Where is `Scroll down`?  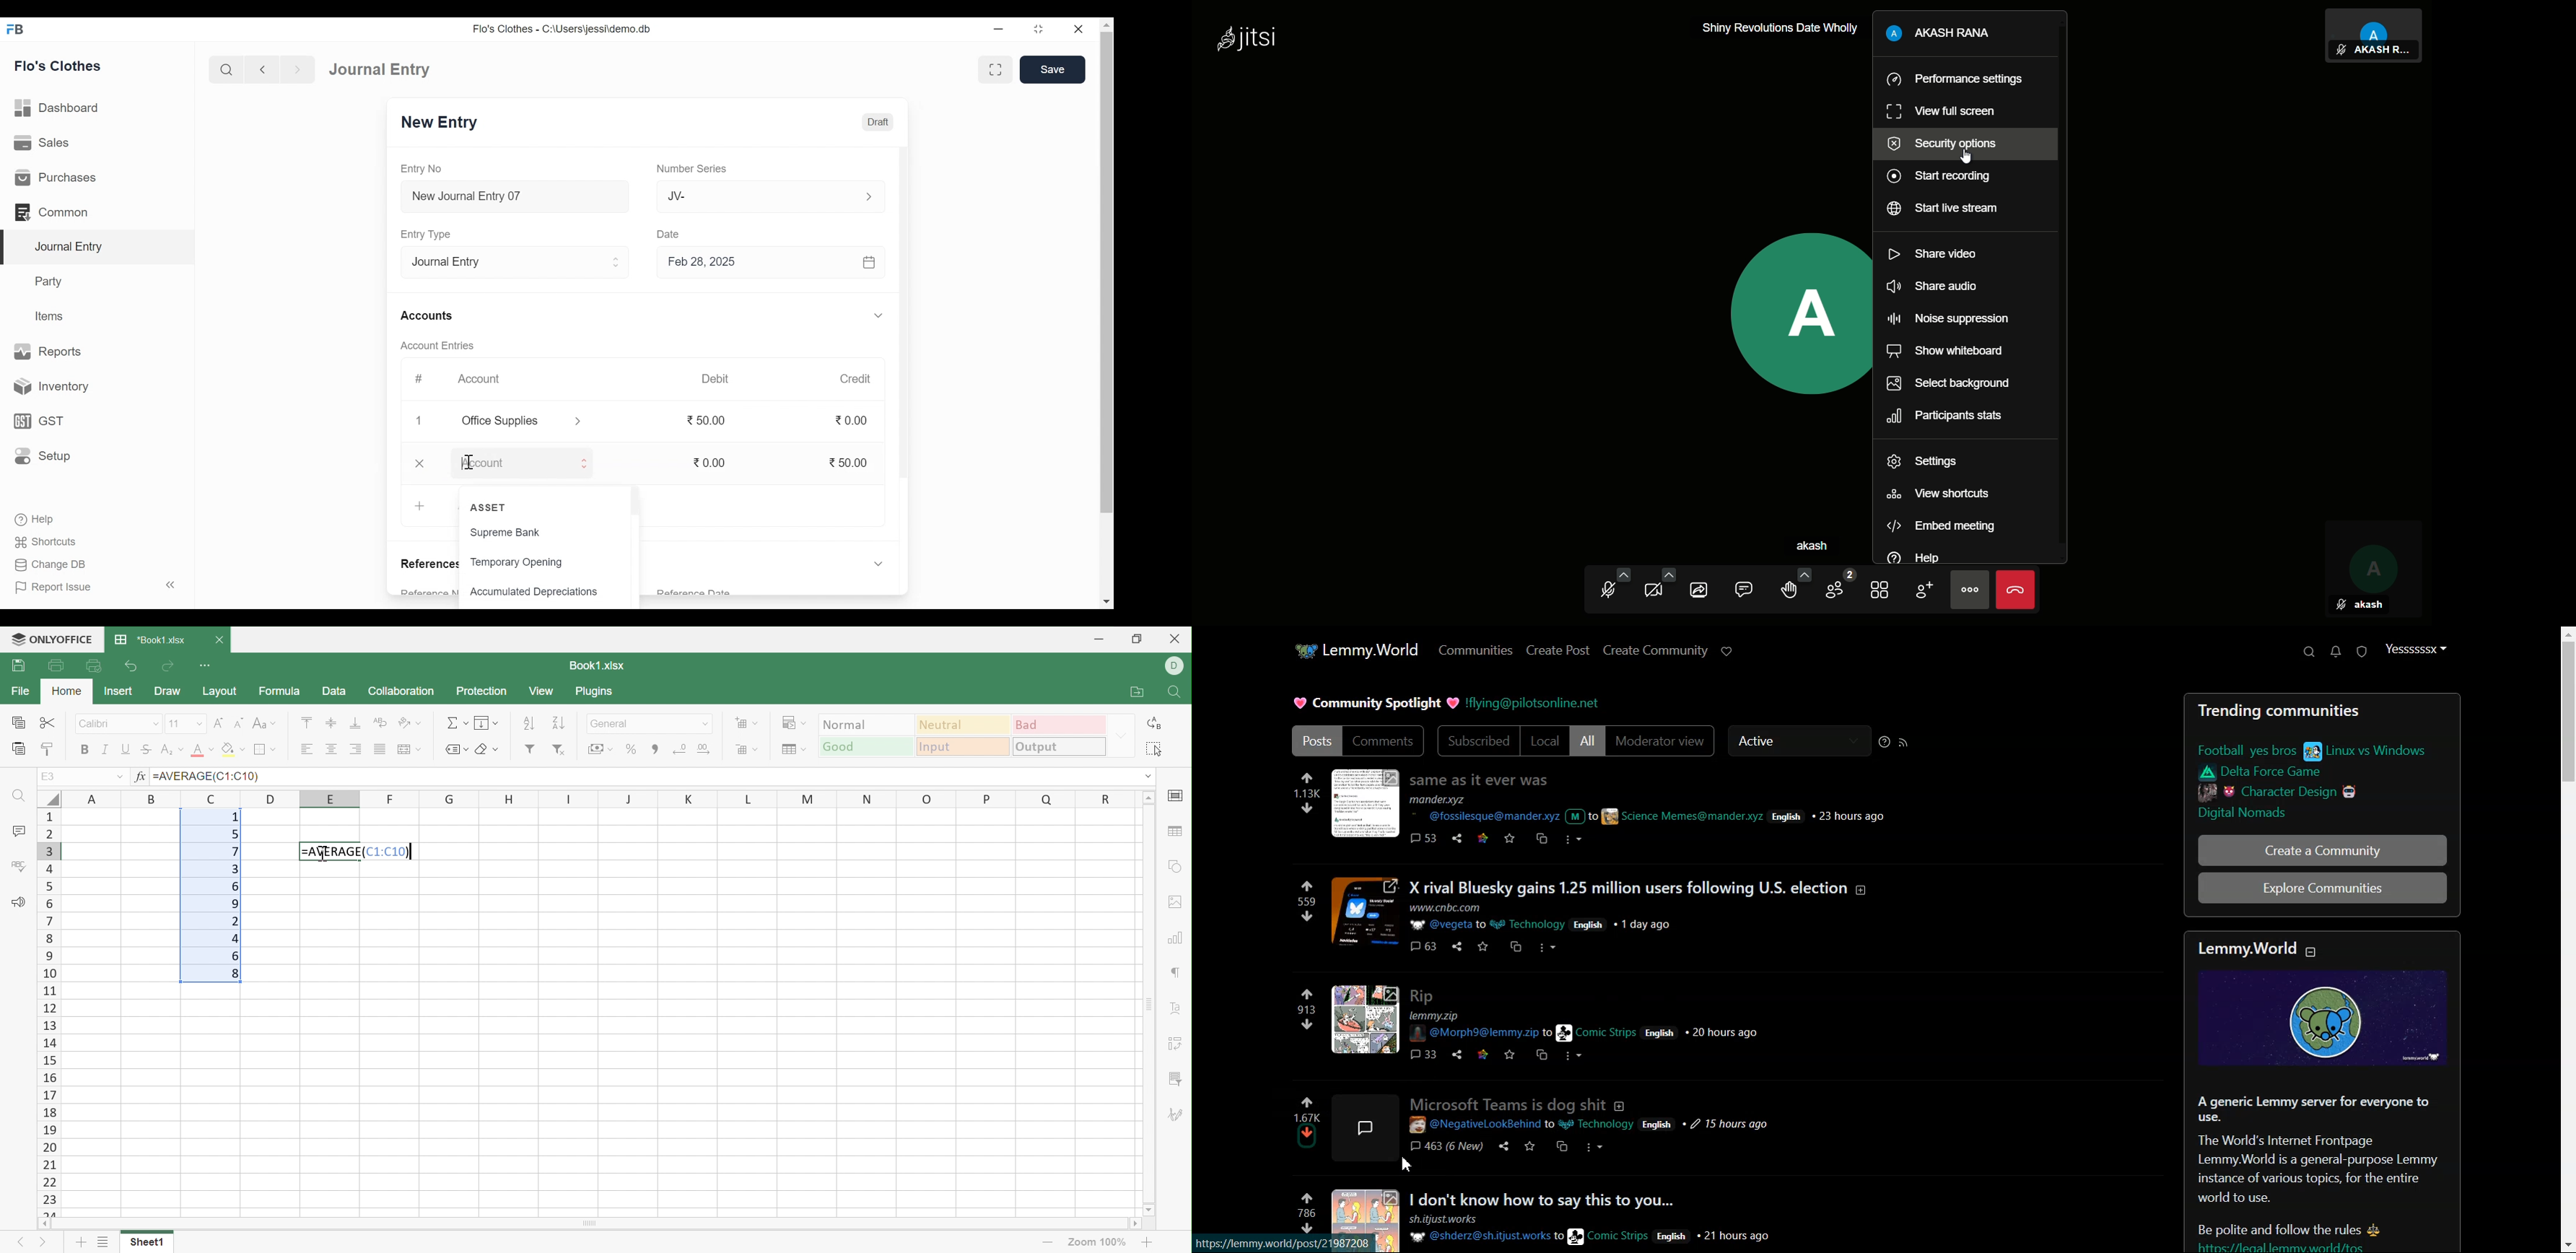
Scroll down is located at coordinates (1106, 602).